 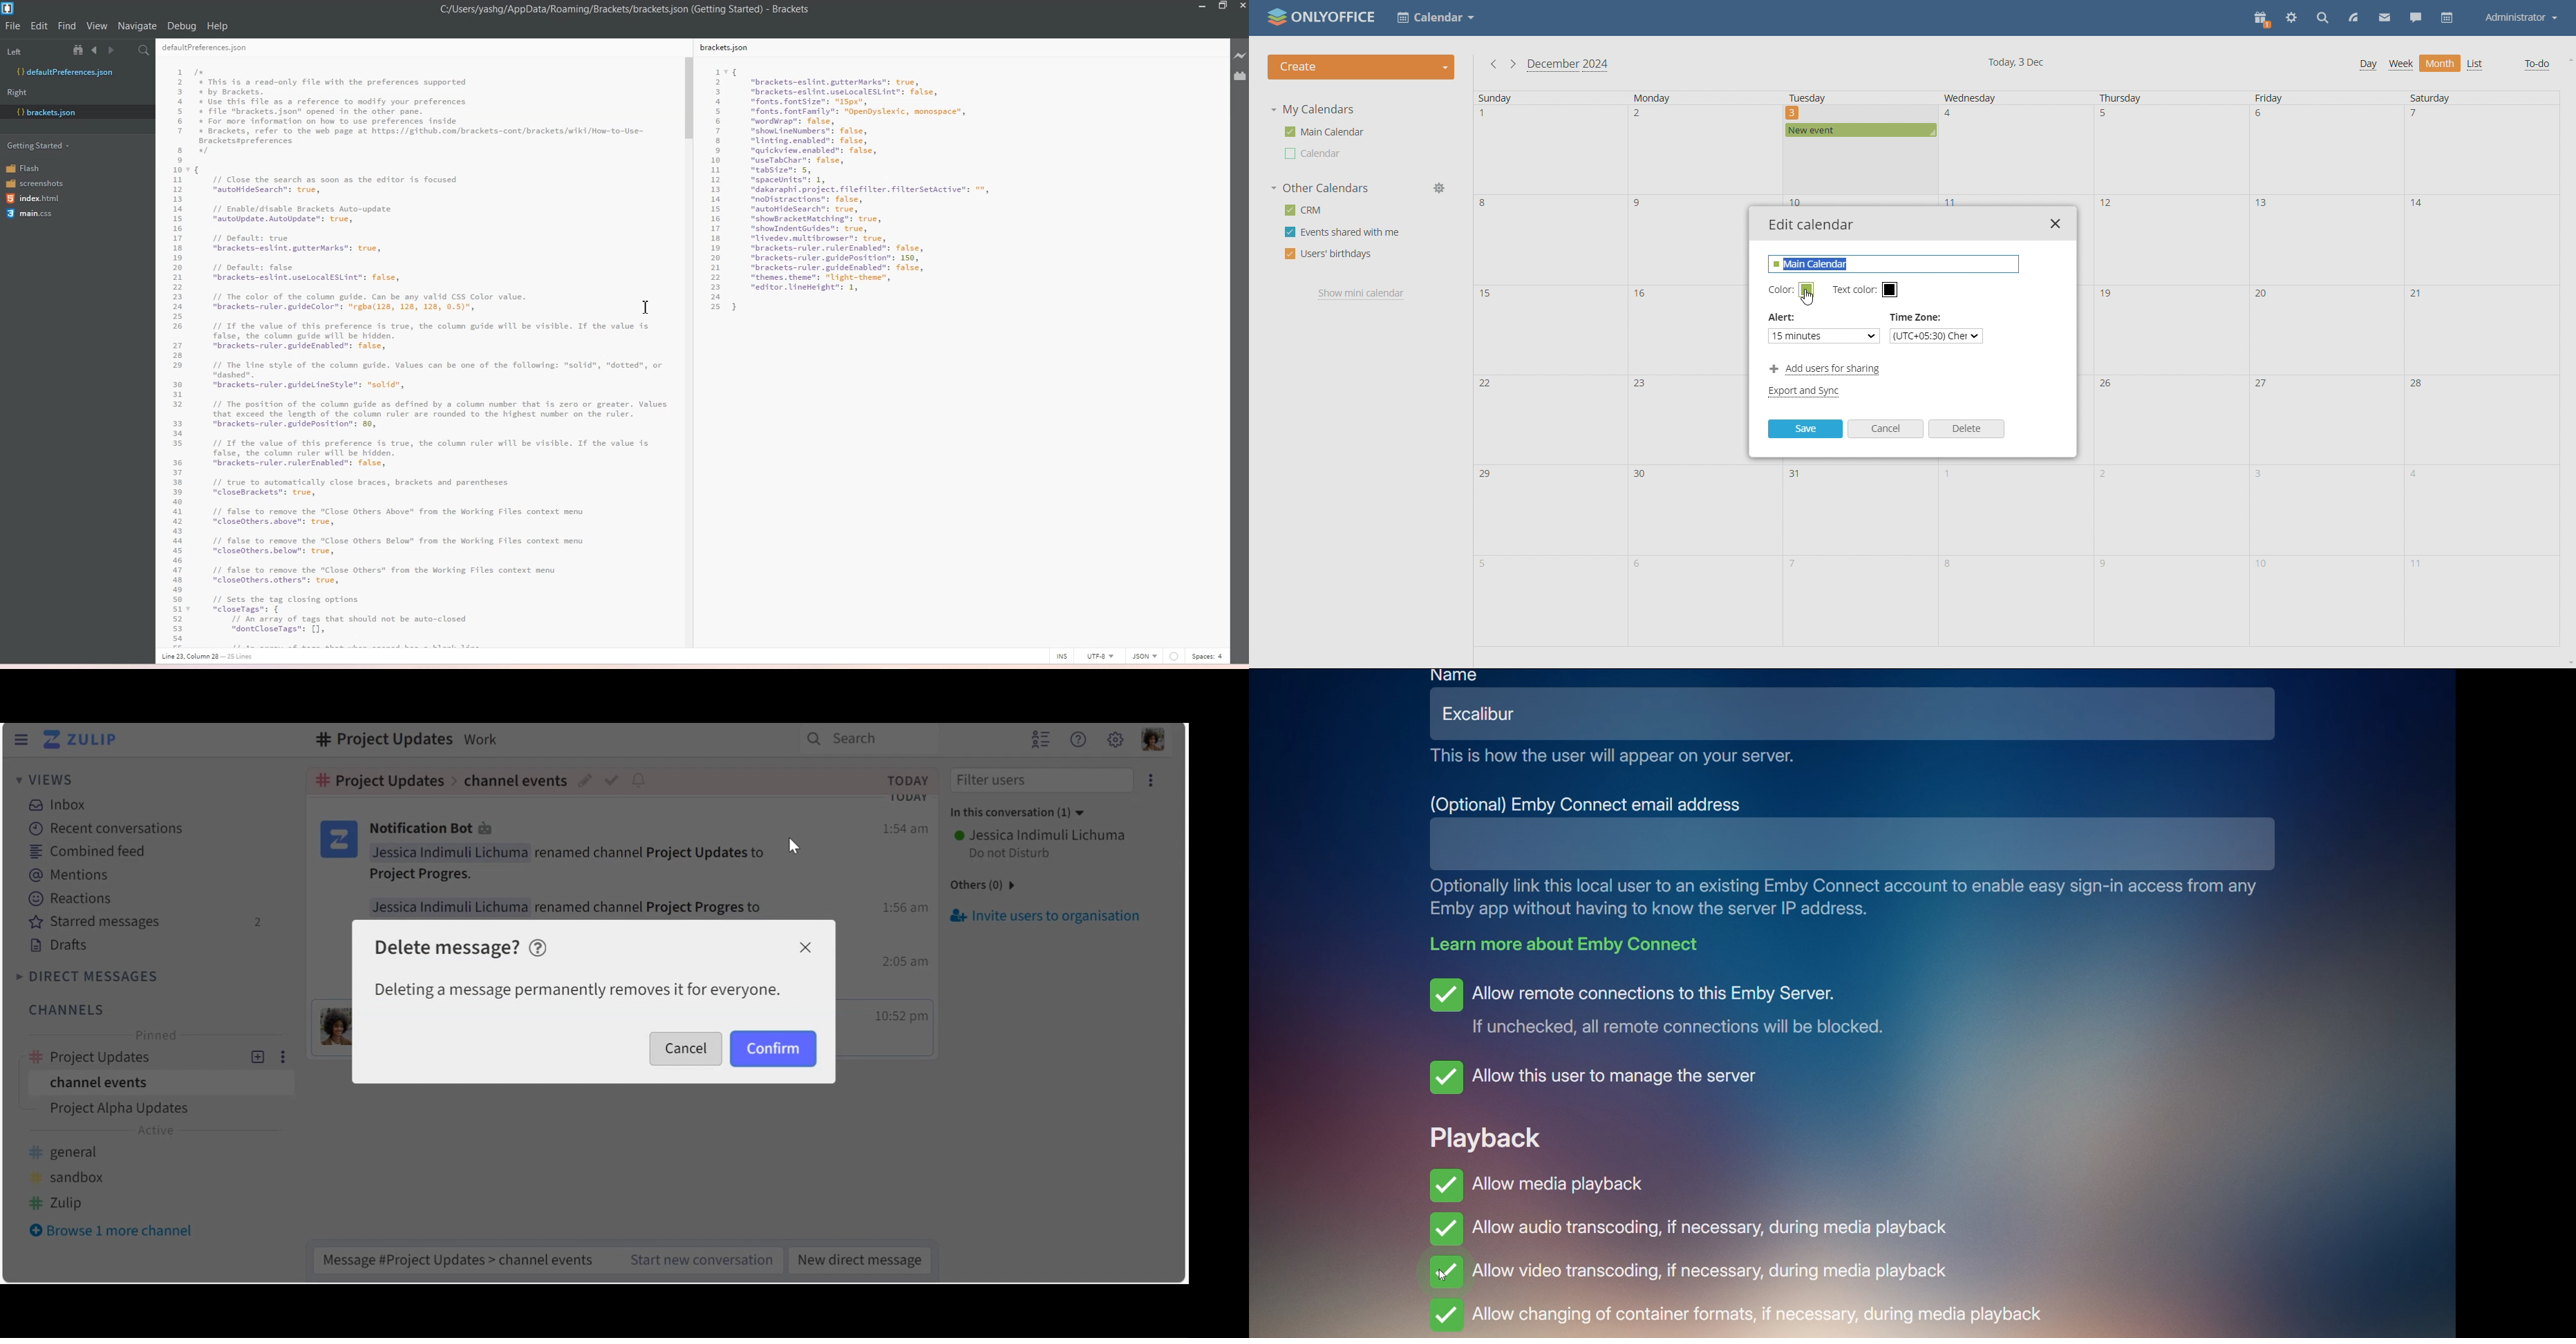 What do you see at coordinates (22, 739) in the screenshot?
I see `Hide Left Sidebar` at bounding box center [22, 739].